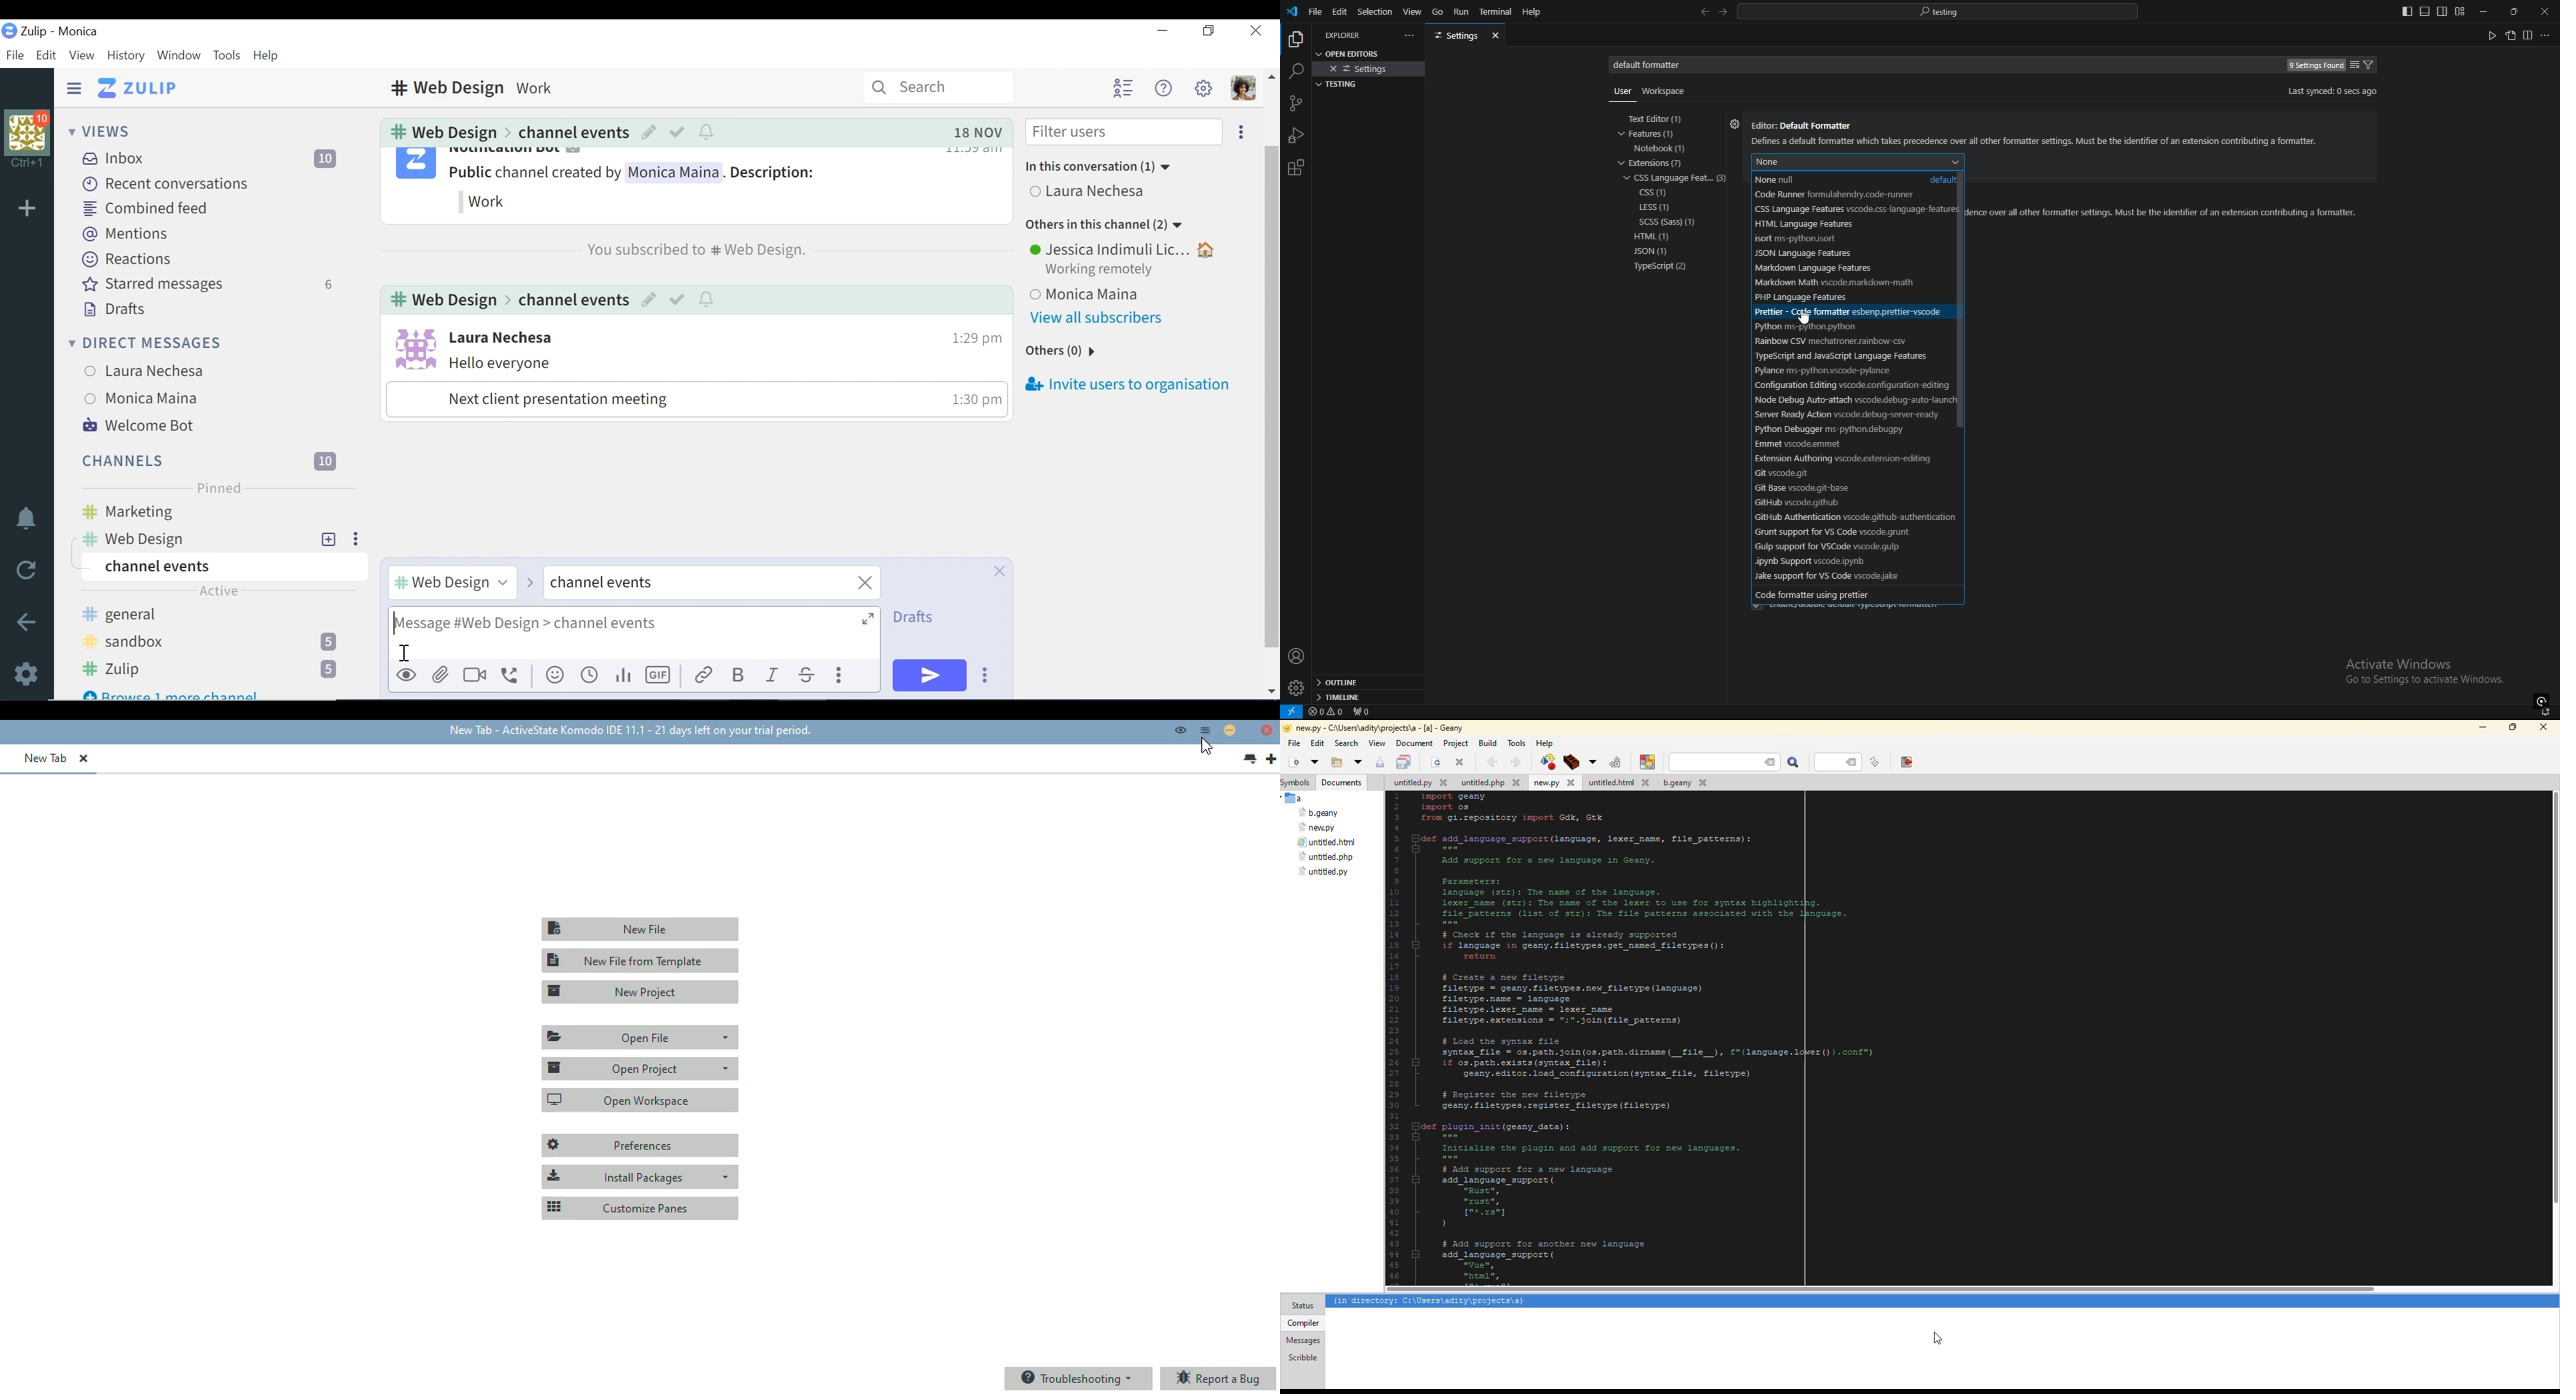 This screenshot has height=1400, width=2576. Describe the element at coordinates (29, 672) in the screenshot. I see `Settings` at that location.